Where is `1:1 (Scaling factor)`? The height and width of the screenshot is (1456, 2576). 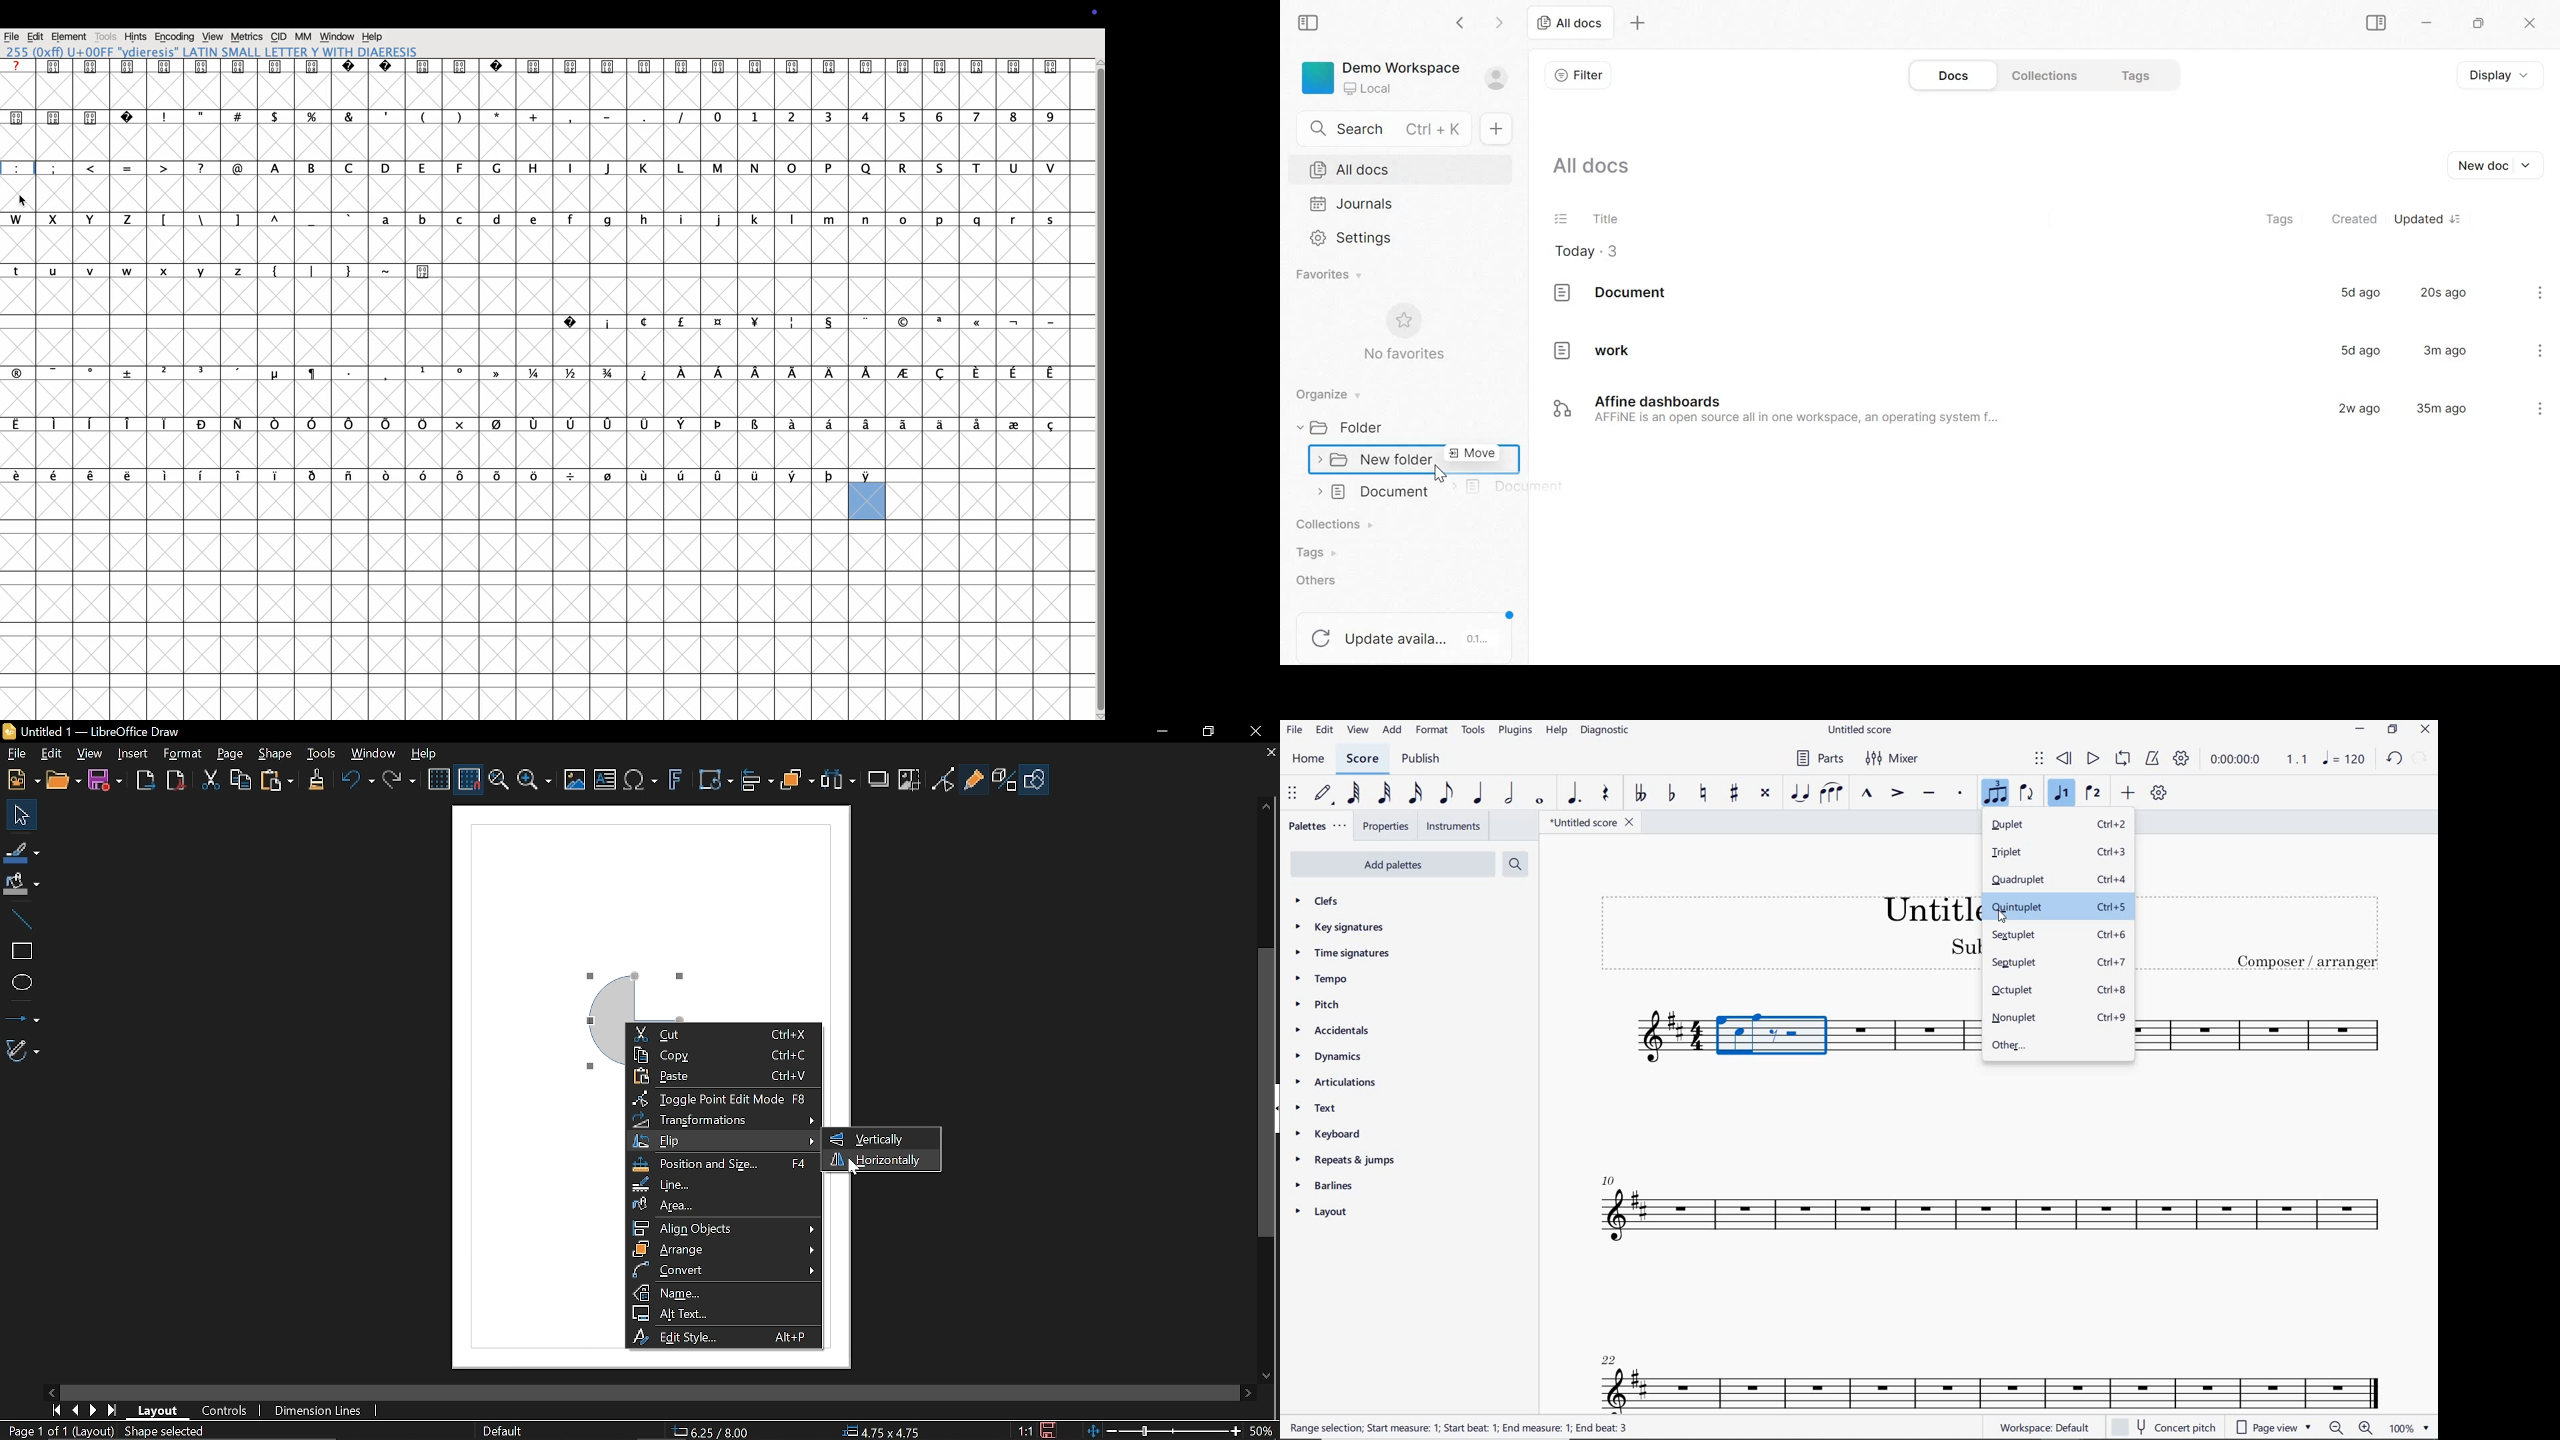 1:1 (Scaling factor) is located at coordinates (1027, 1431).